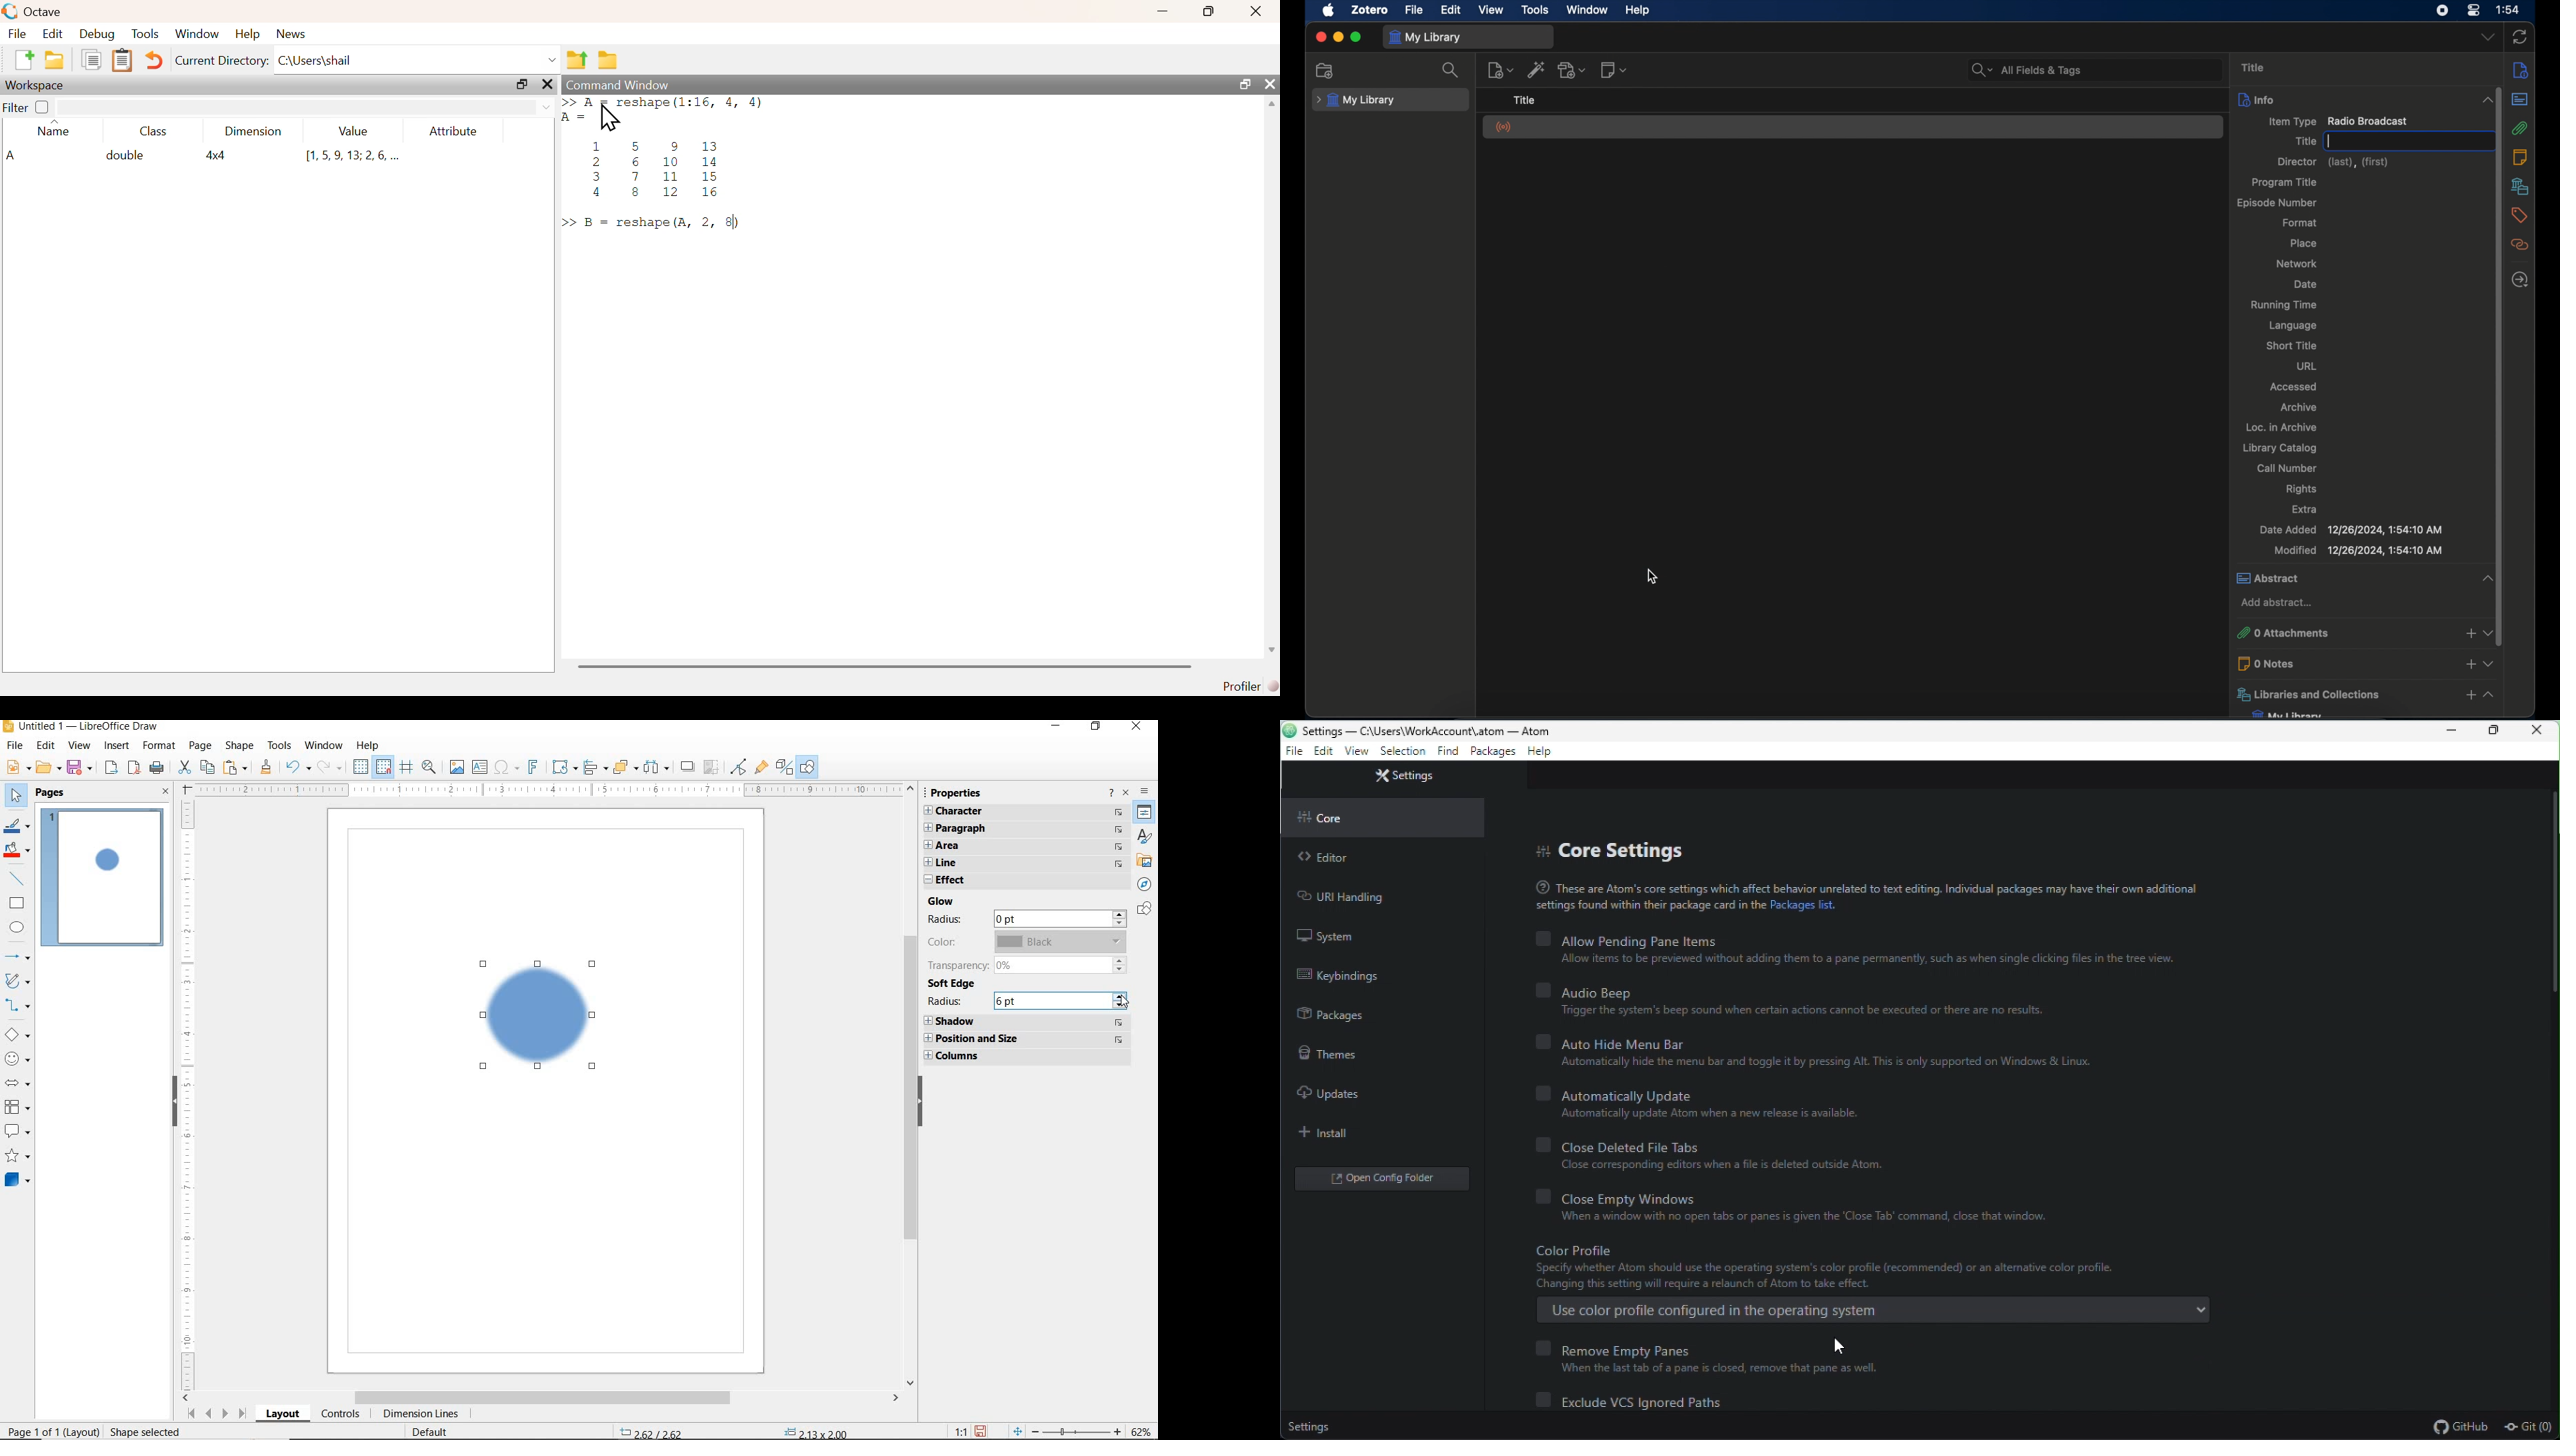 The width and height of the screenshot is (2576, 1456). I want to click on DIMENSION LINES, so click(423, 1414).